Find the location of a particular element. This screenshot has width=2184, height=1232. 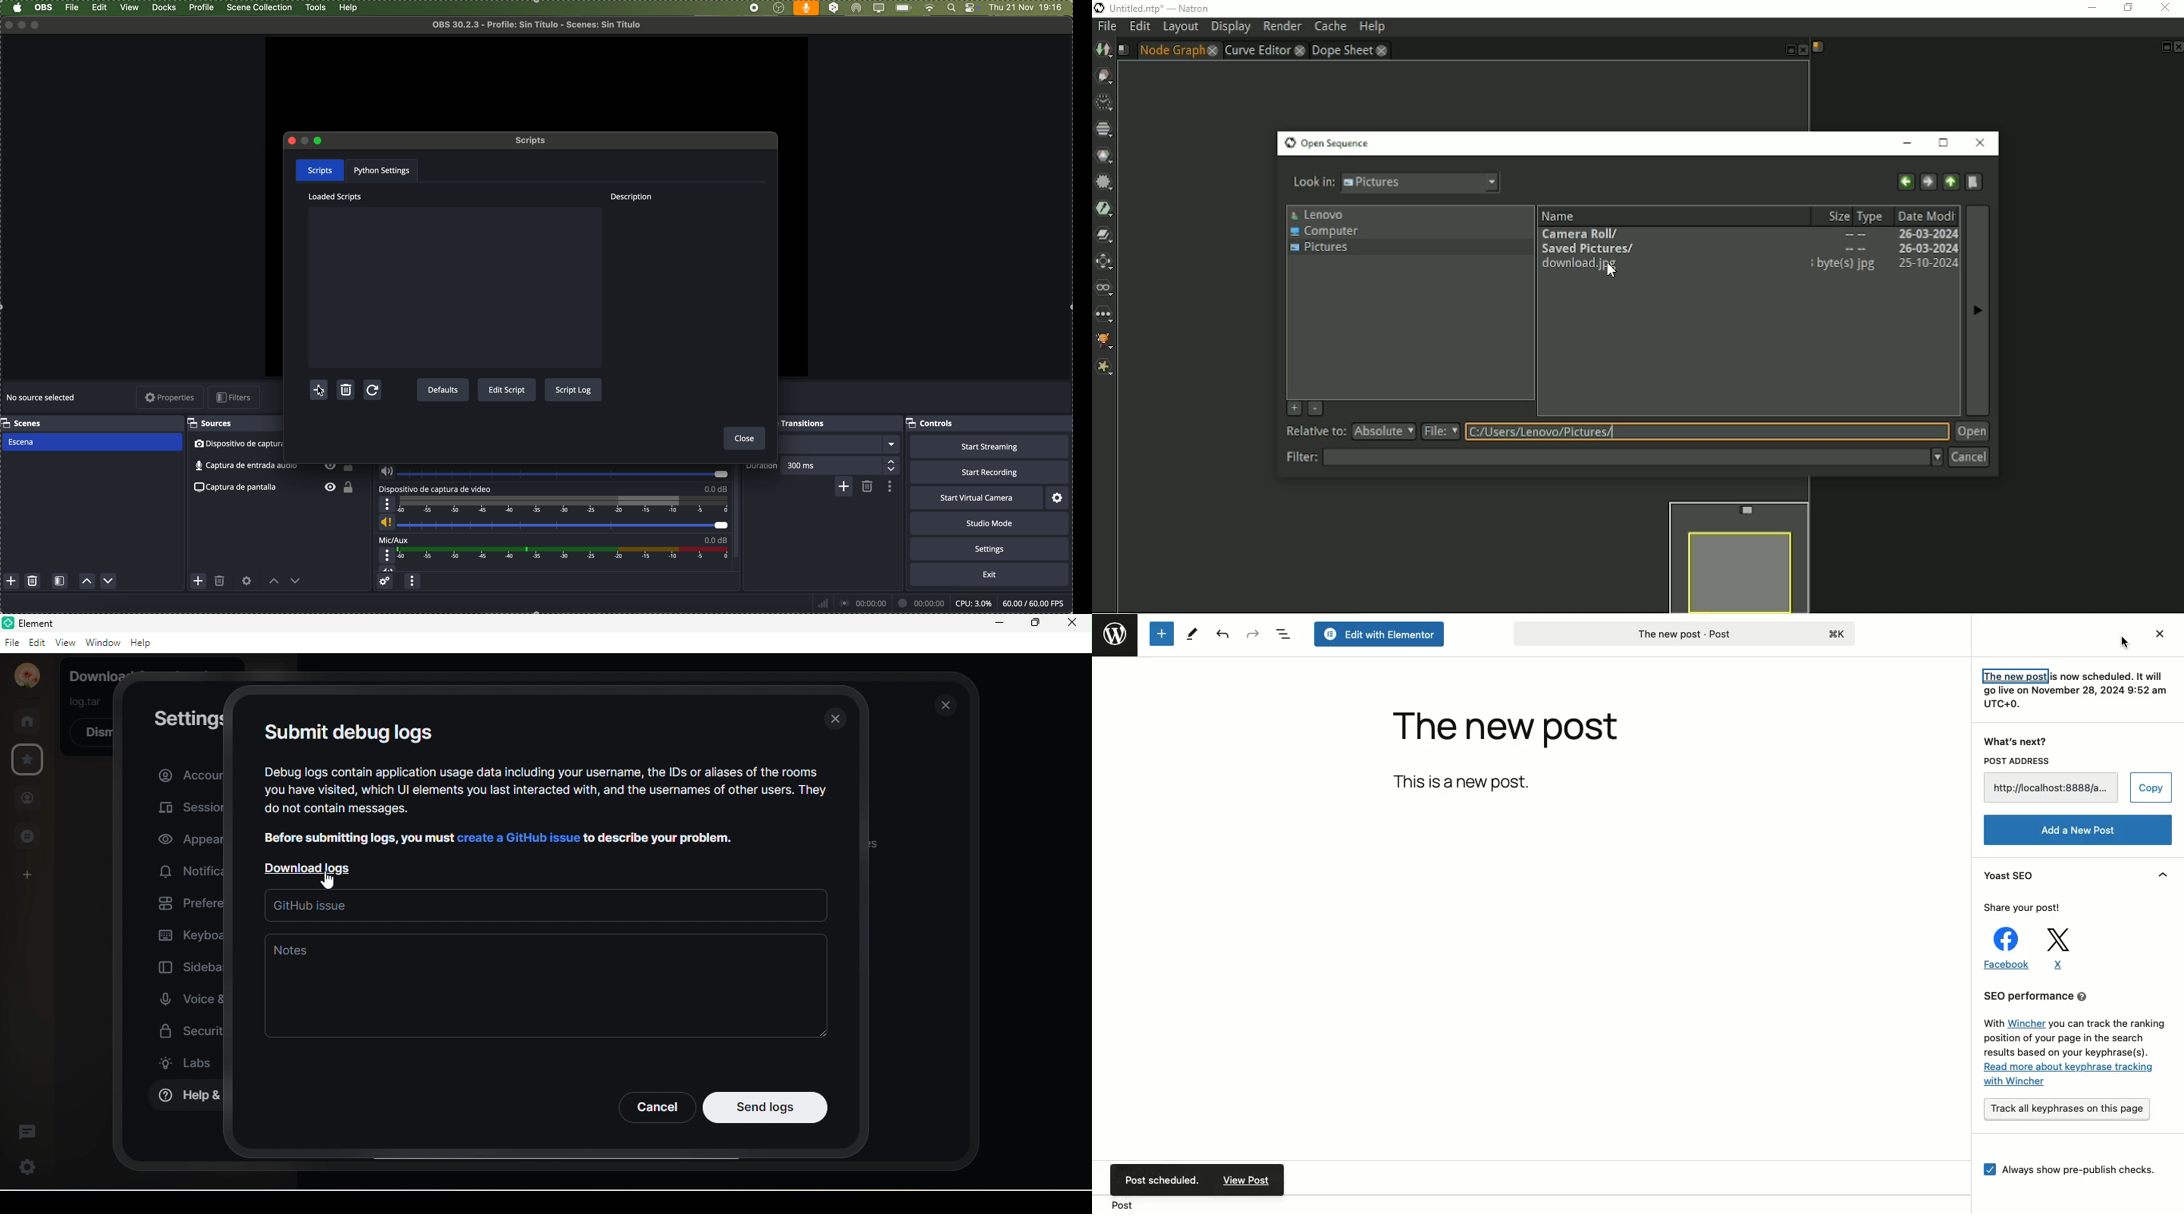

stop recording is located at coordinates (754, 8).